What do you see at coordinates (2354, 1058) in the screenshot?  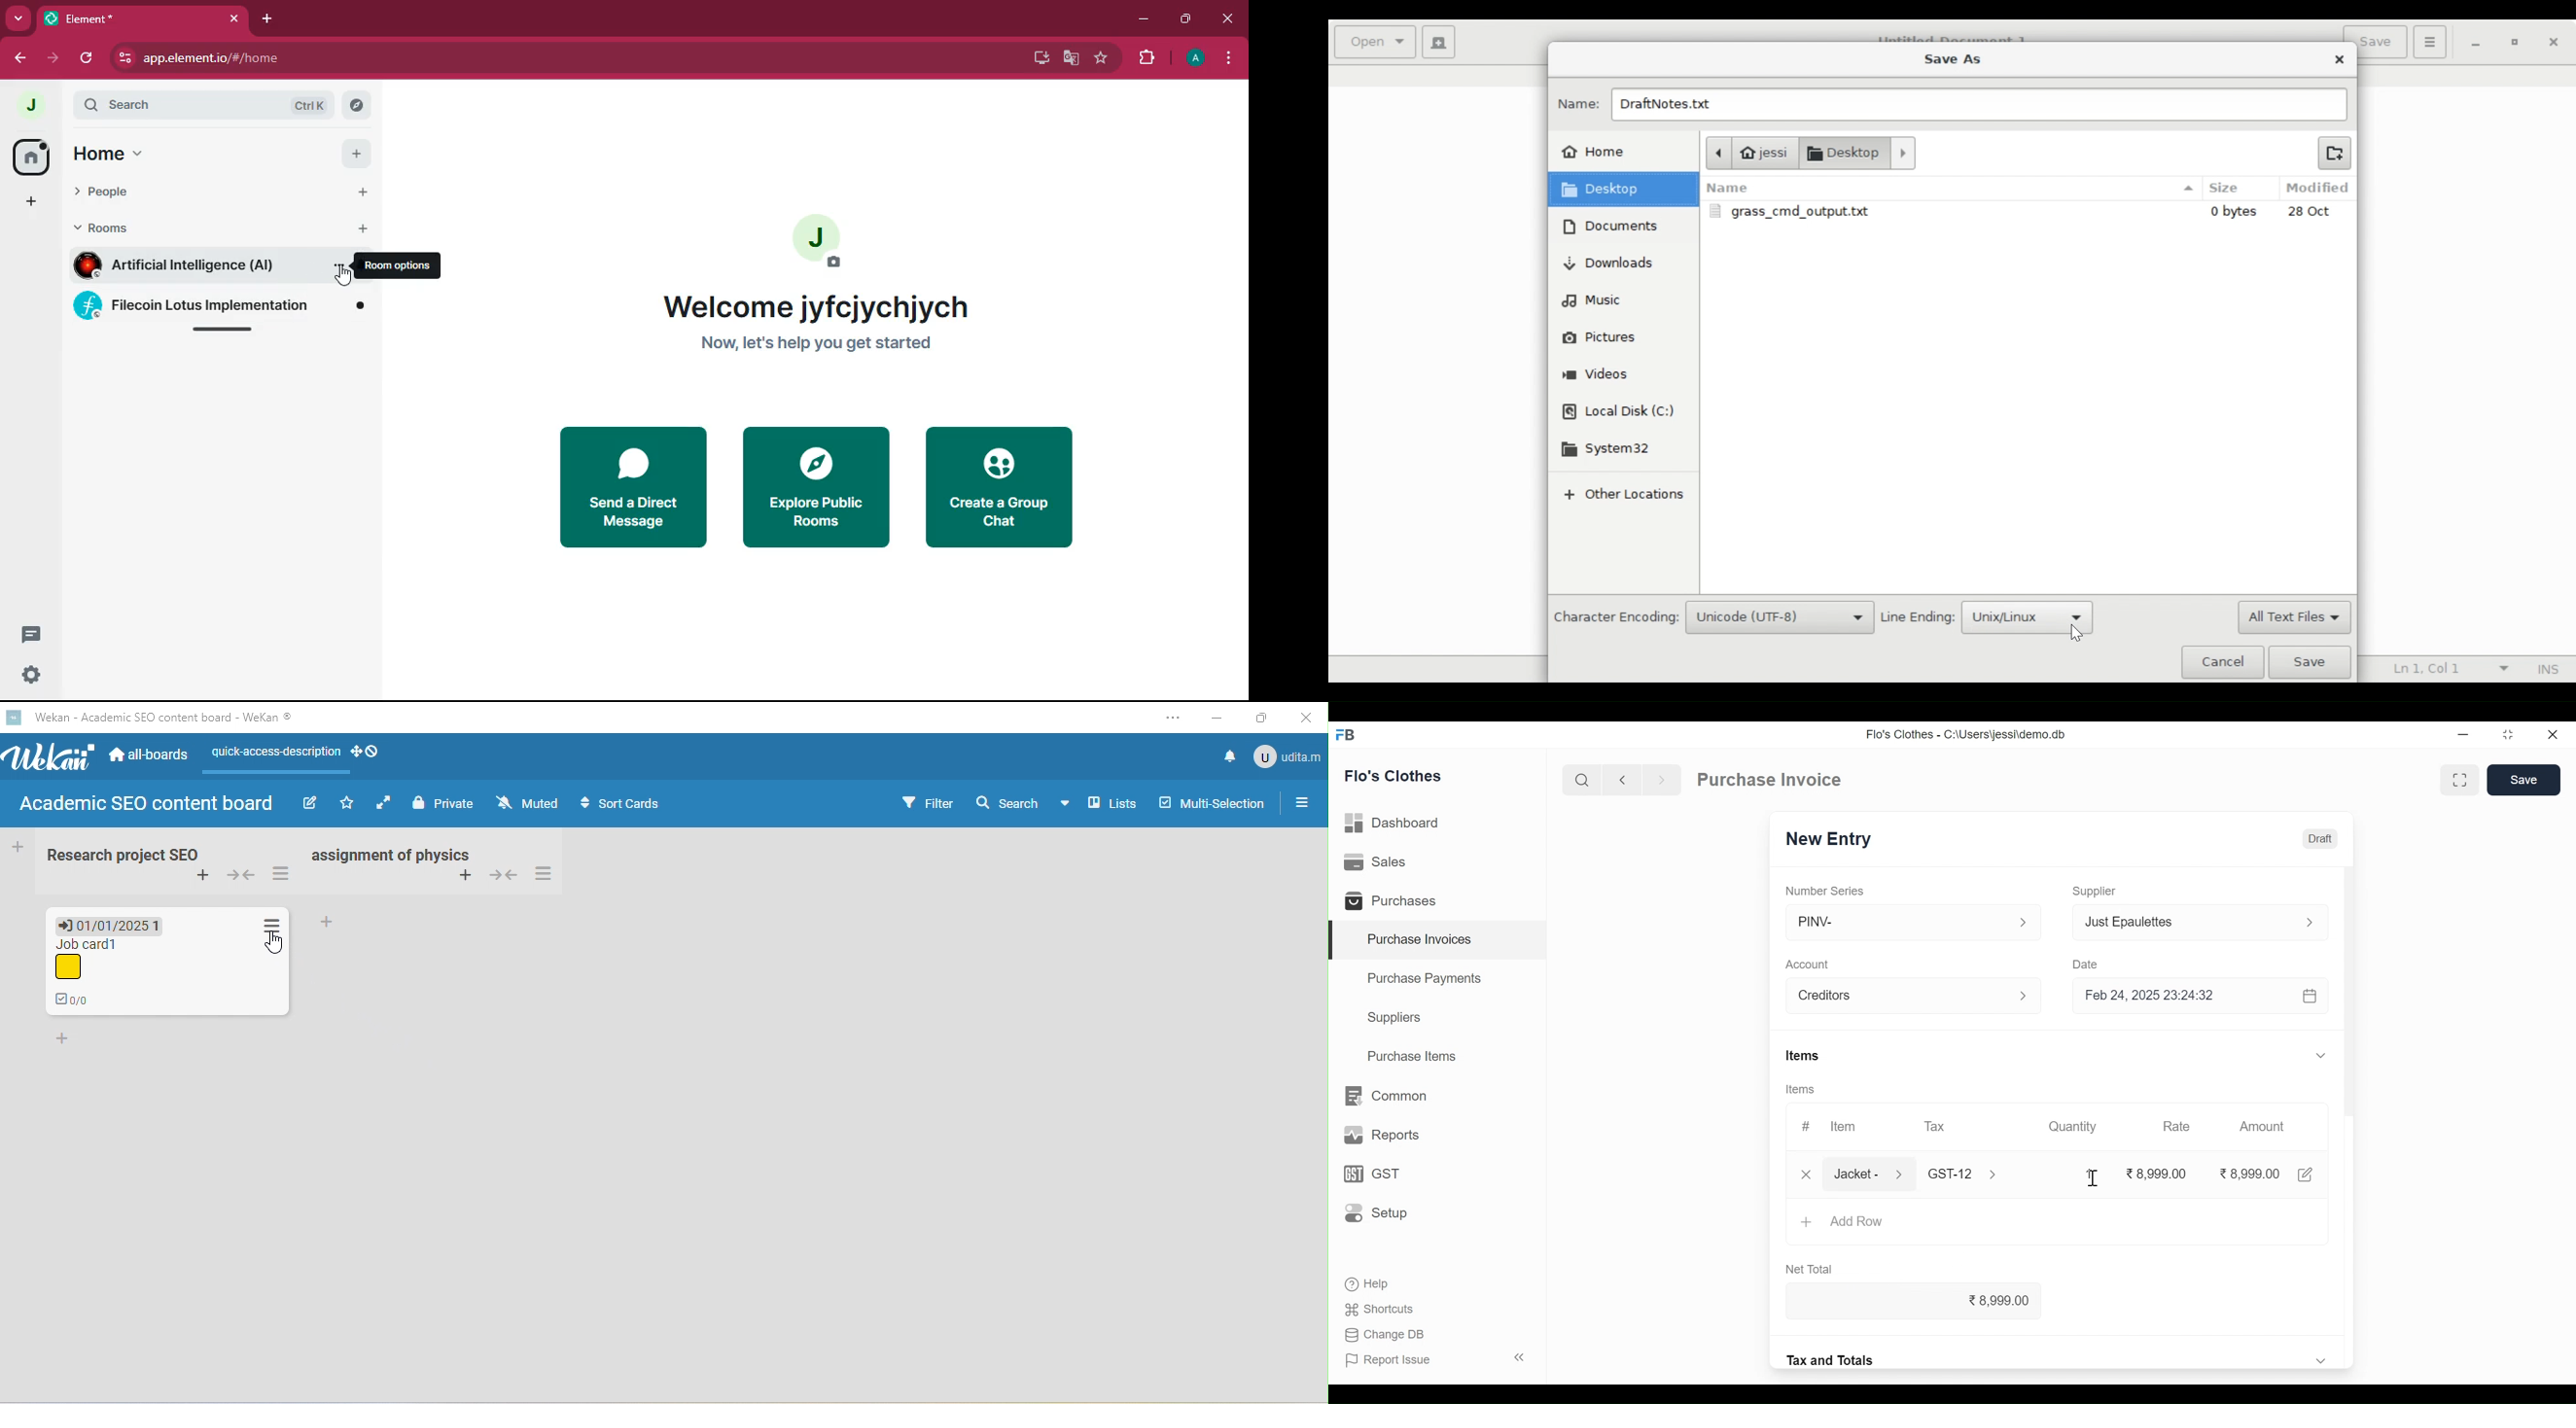 I see `Vertical Scroll bar` at bounding box center [2354, 1058].